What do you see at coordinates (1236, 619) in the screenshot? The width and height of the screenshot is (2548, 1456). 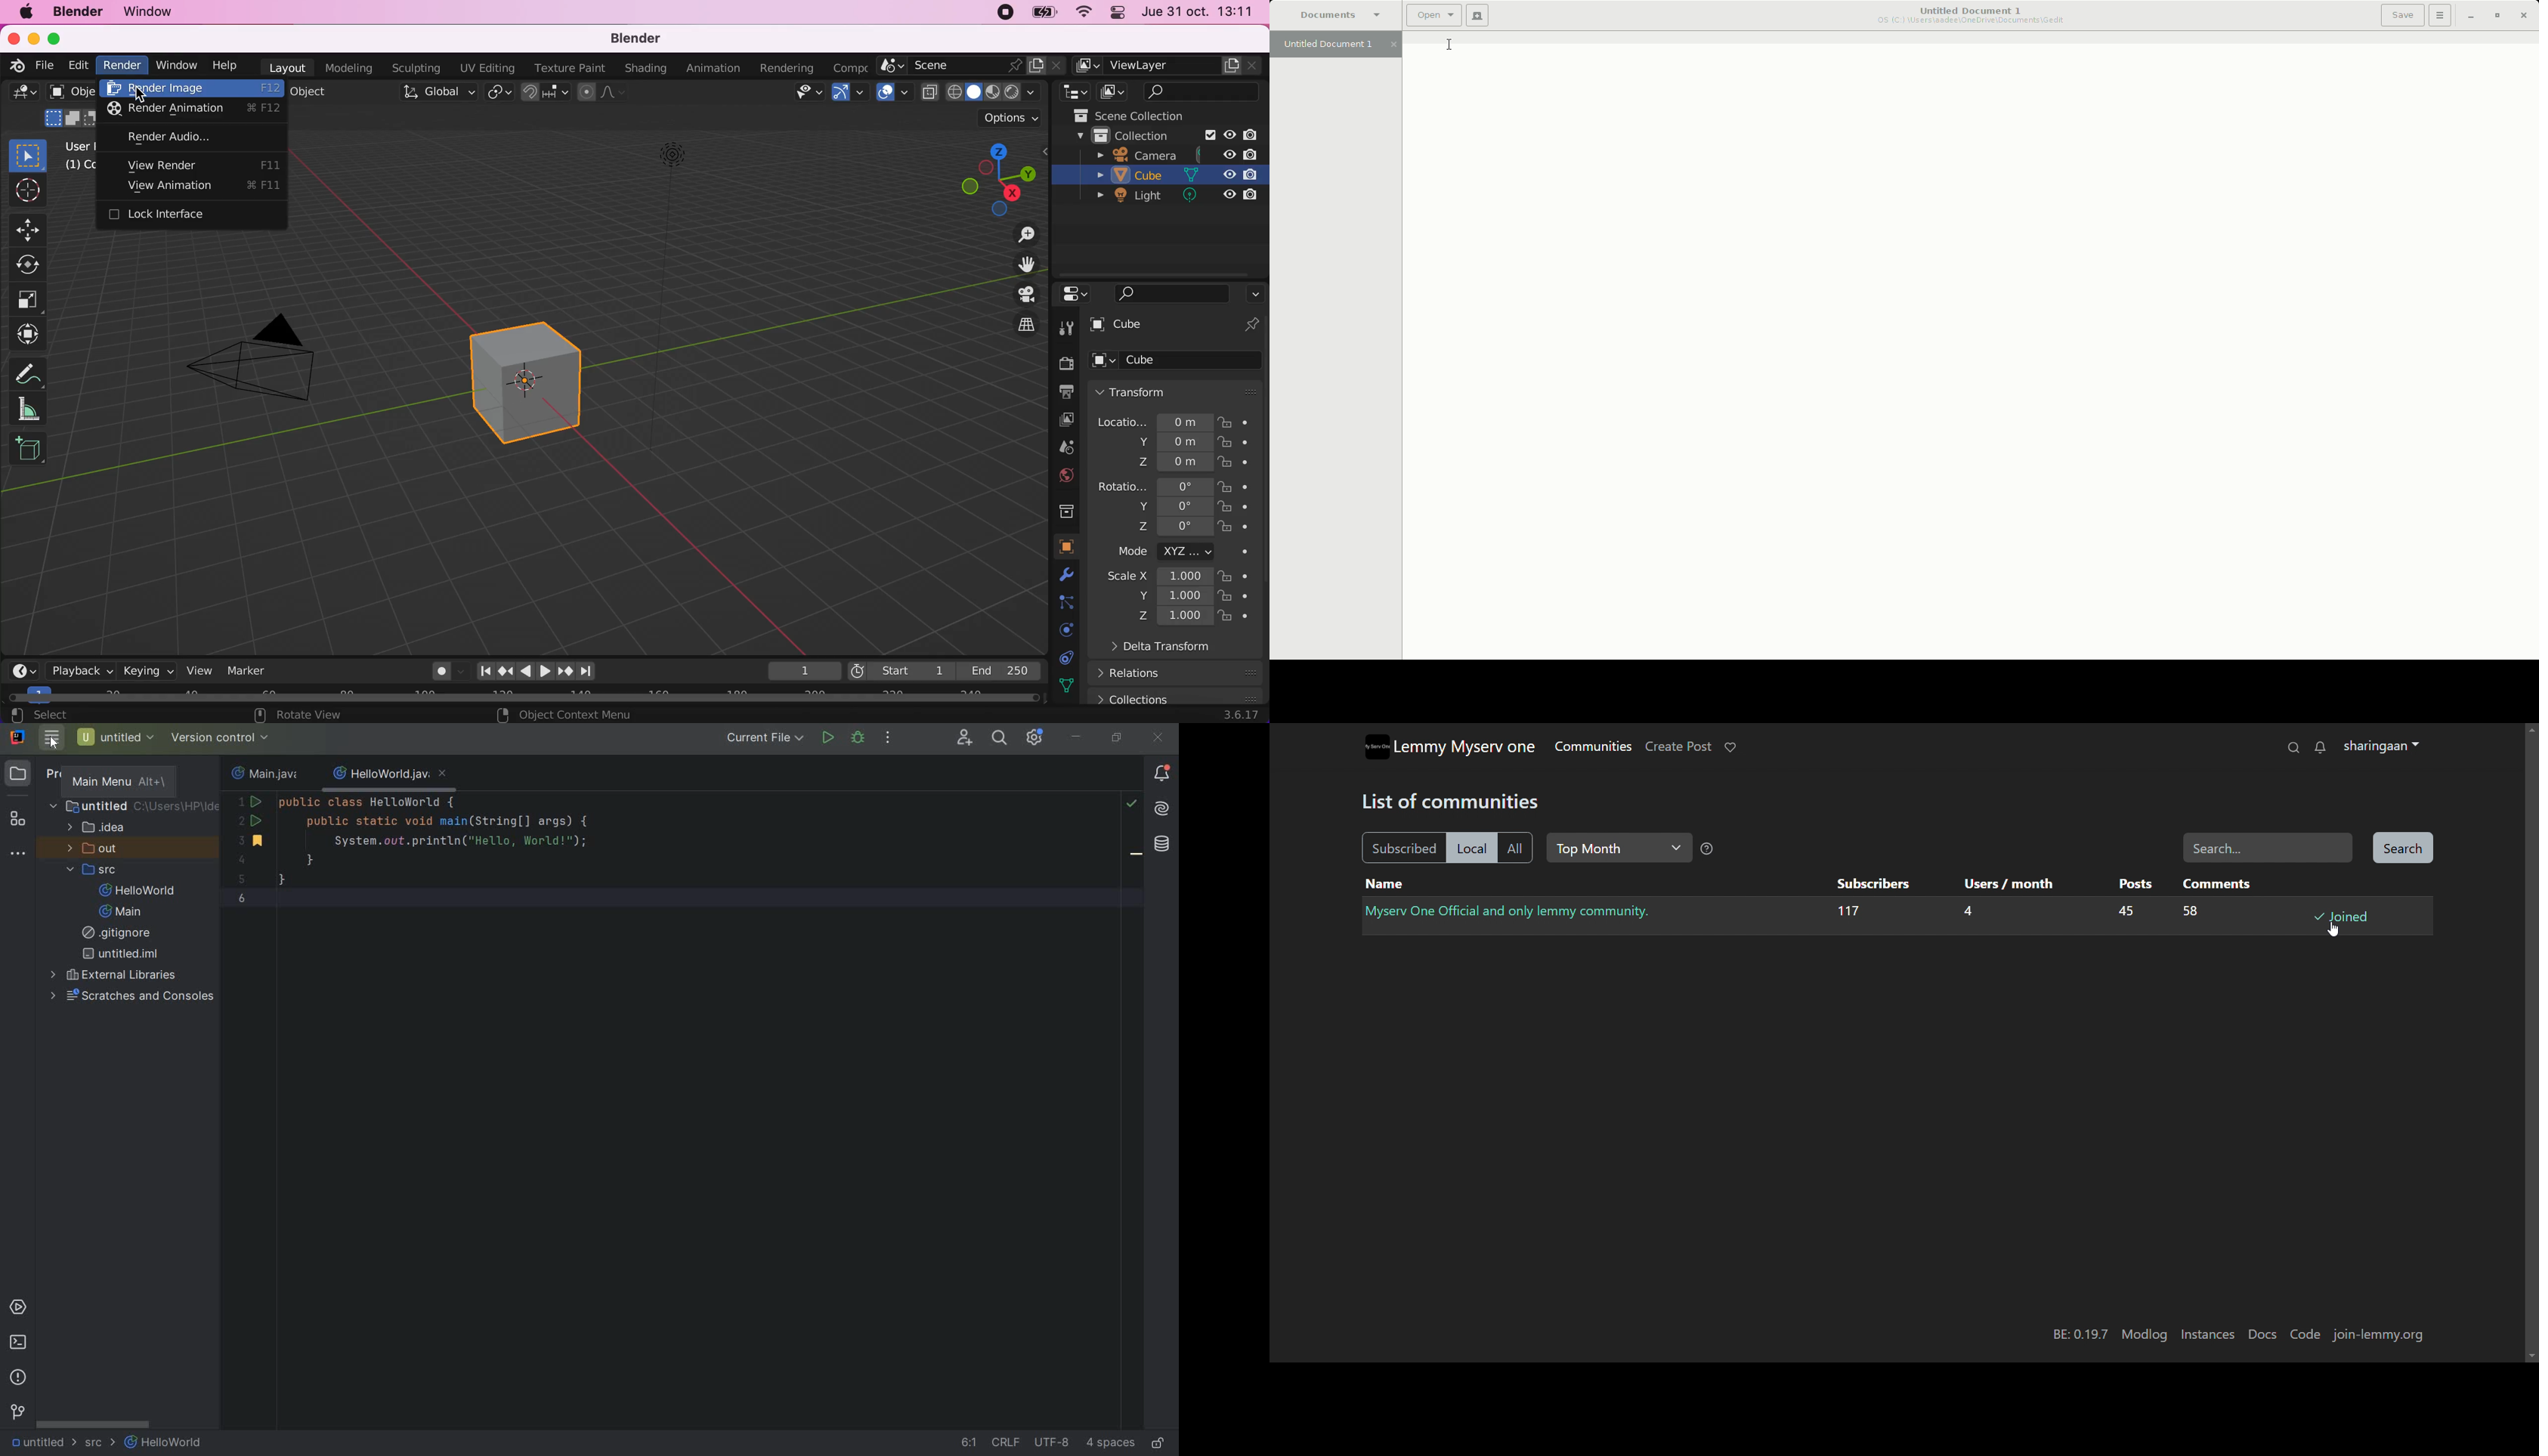 I see `lock` at bounding box center [1236, 619].